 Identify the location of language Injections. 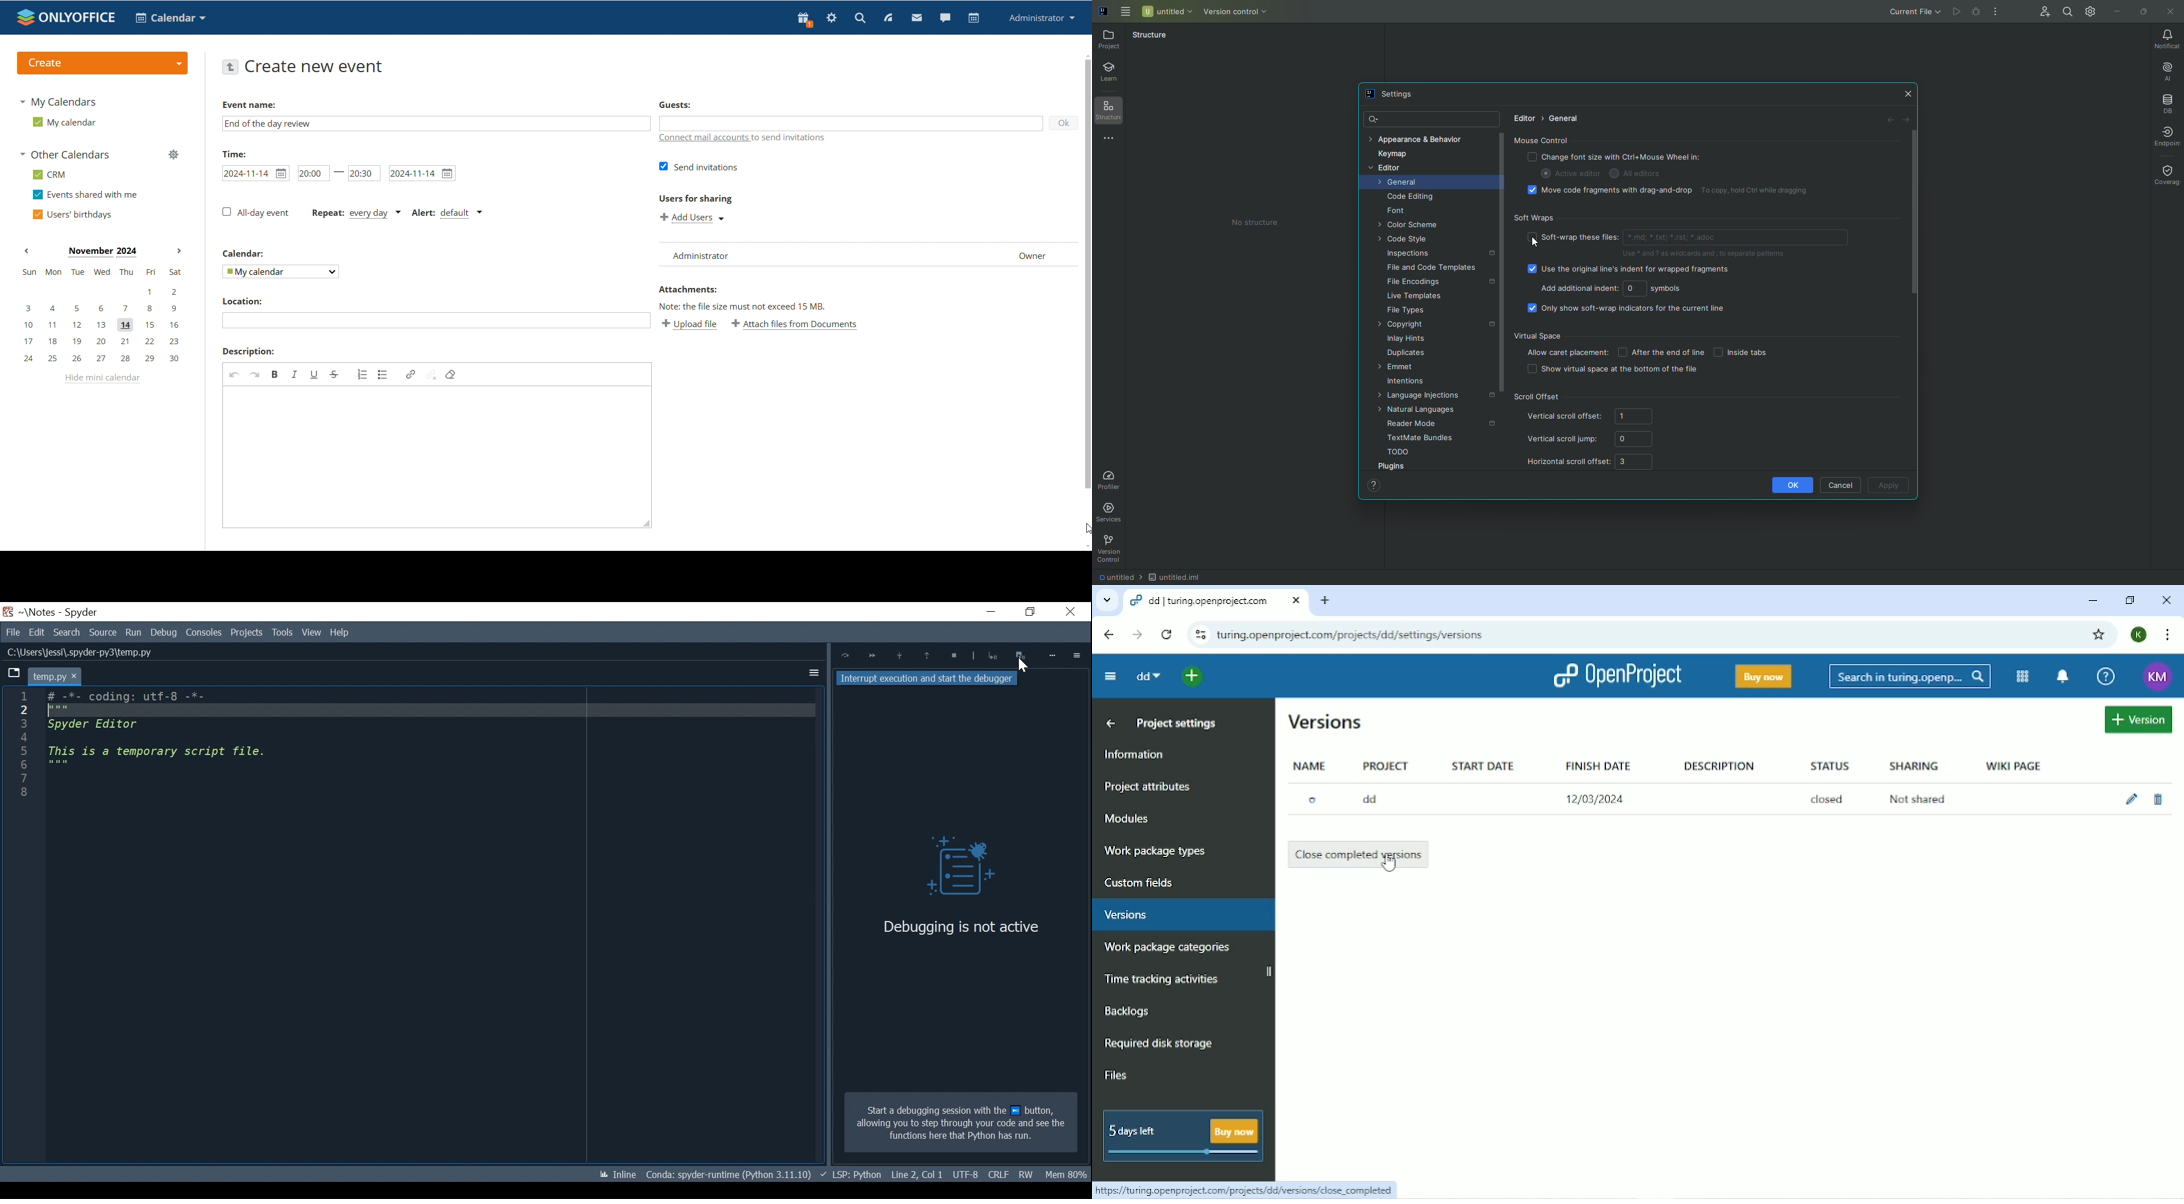
(1428, 398).